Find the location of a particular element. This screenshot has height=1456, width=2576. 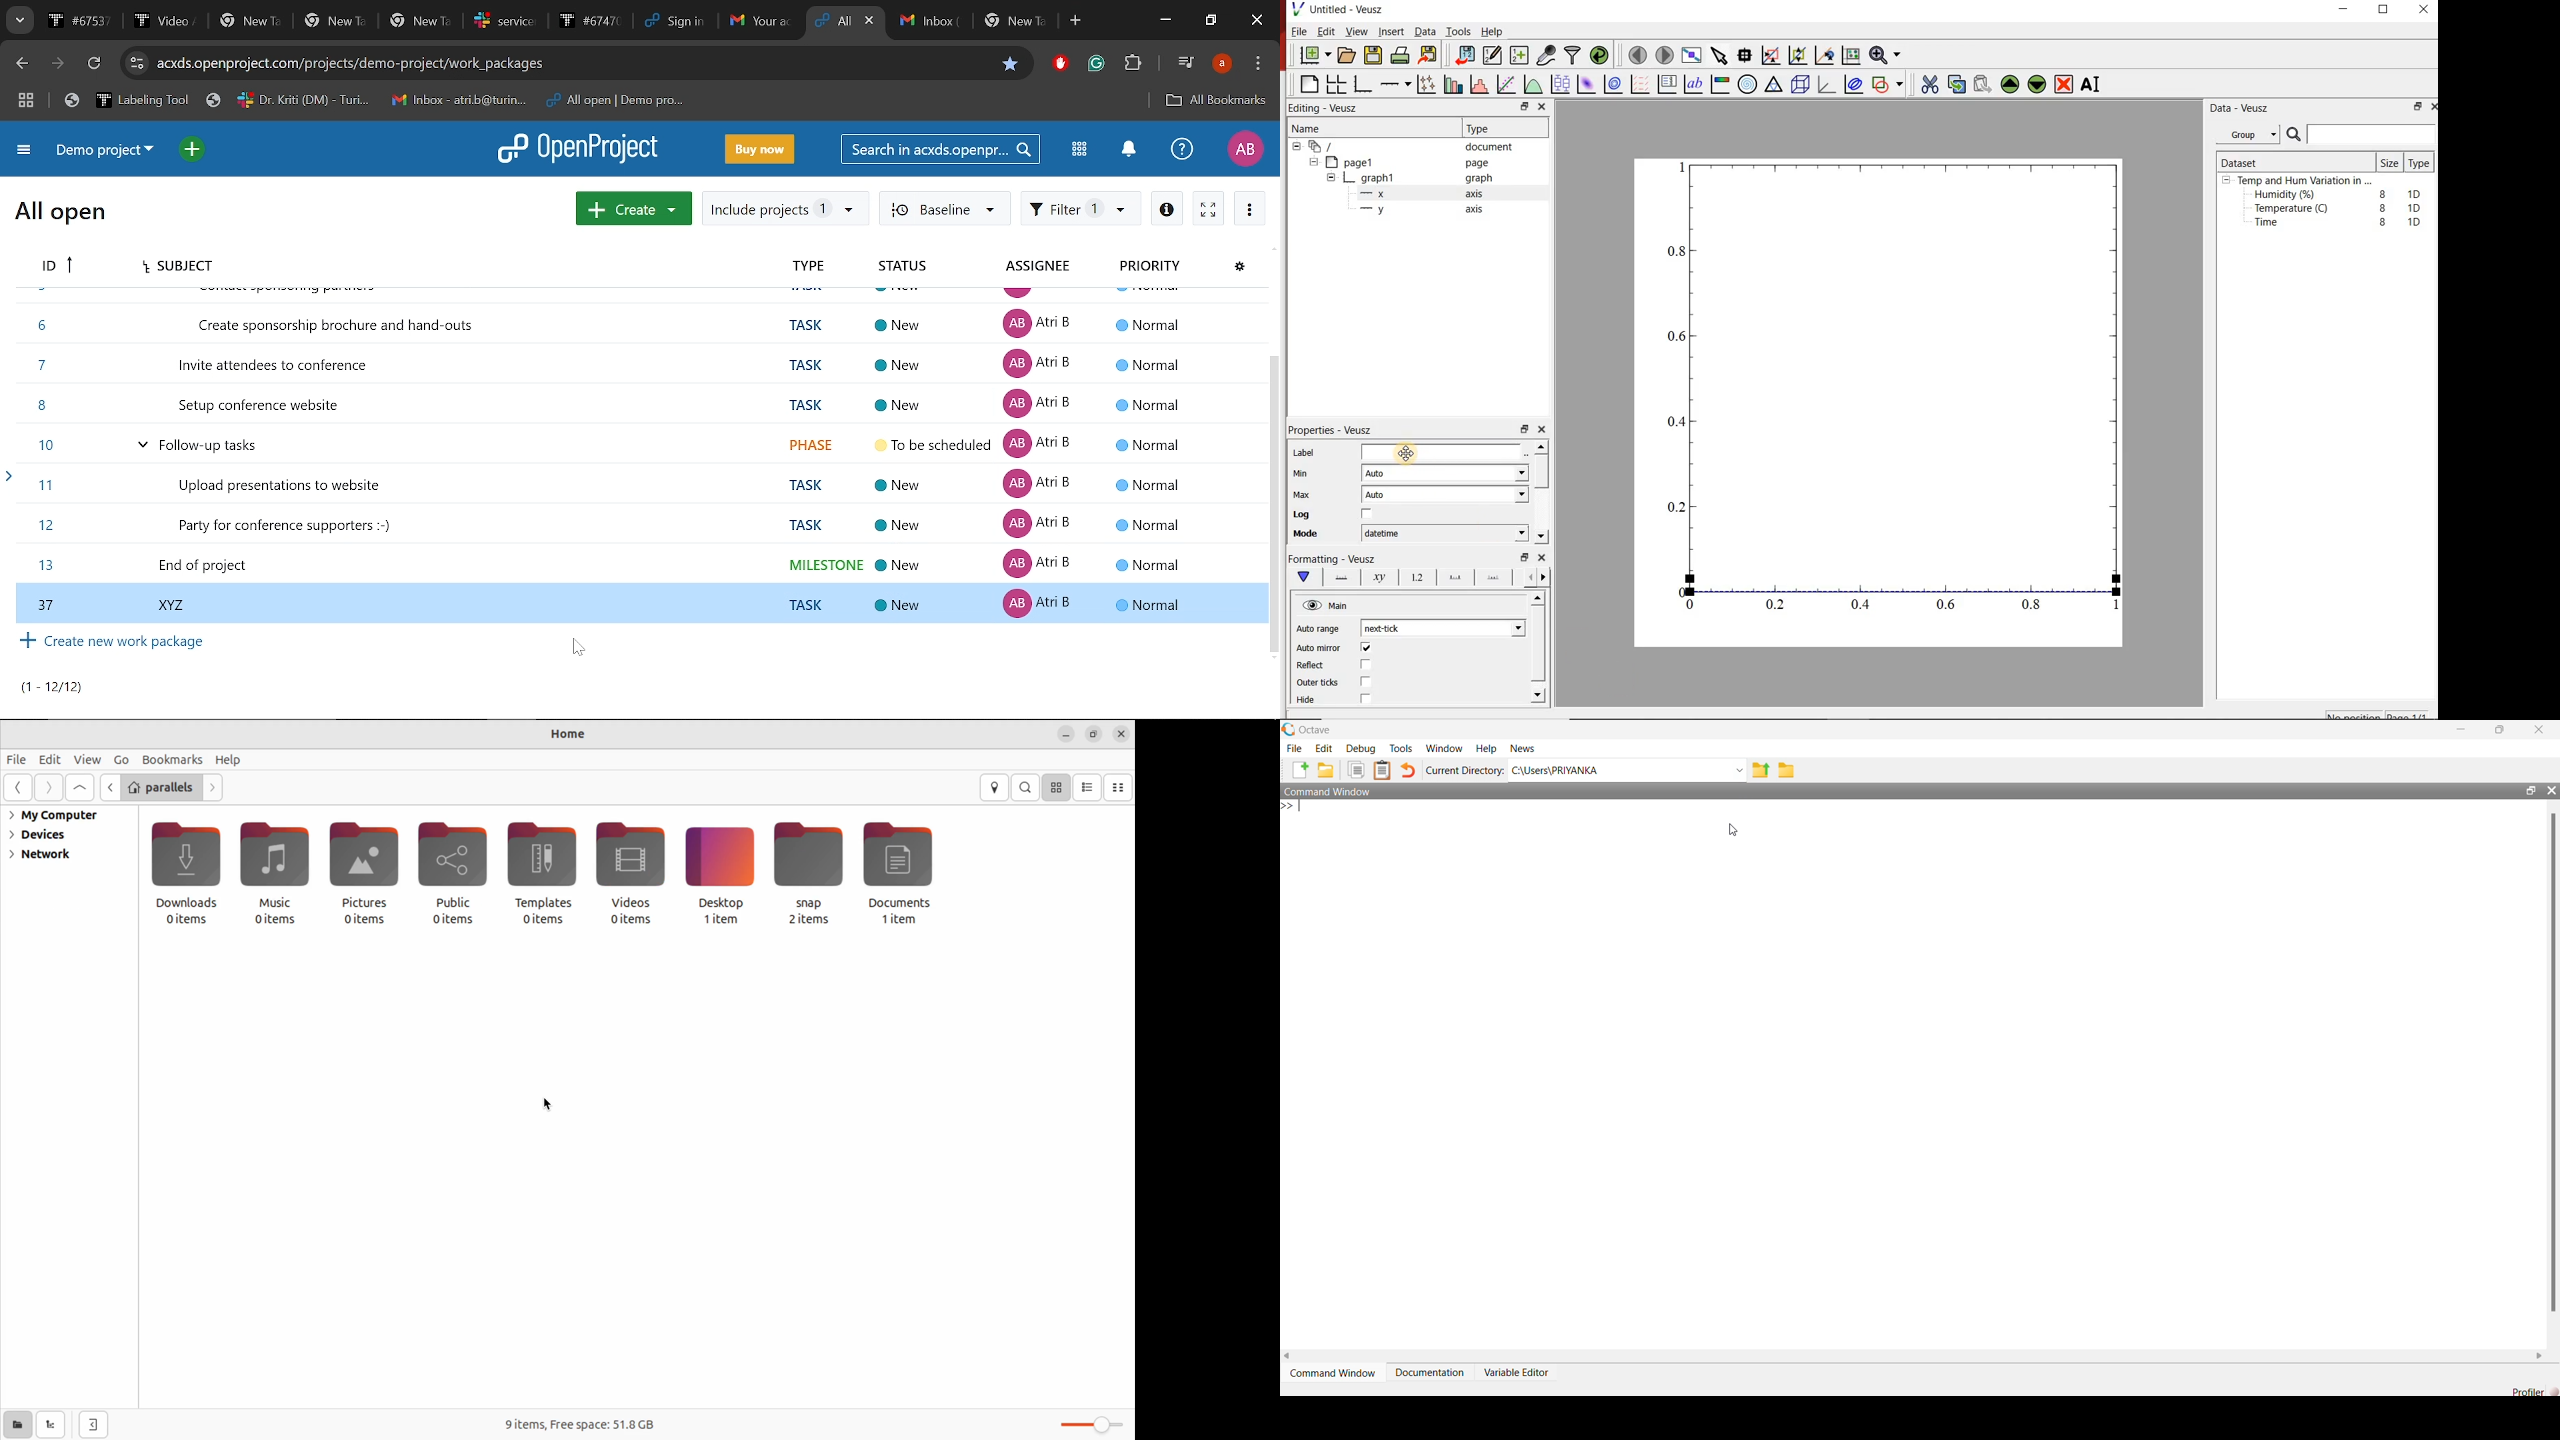

resize is located at coordinates (1094, 734).